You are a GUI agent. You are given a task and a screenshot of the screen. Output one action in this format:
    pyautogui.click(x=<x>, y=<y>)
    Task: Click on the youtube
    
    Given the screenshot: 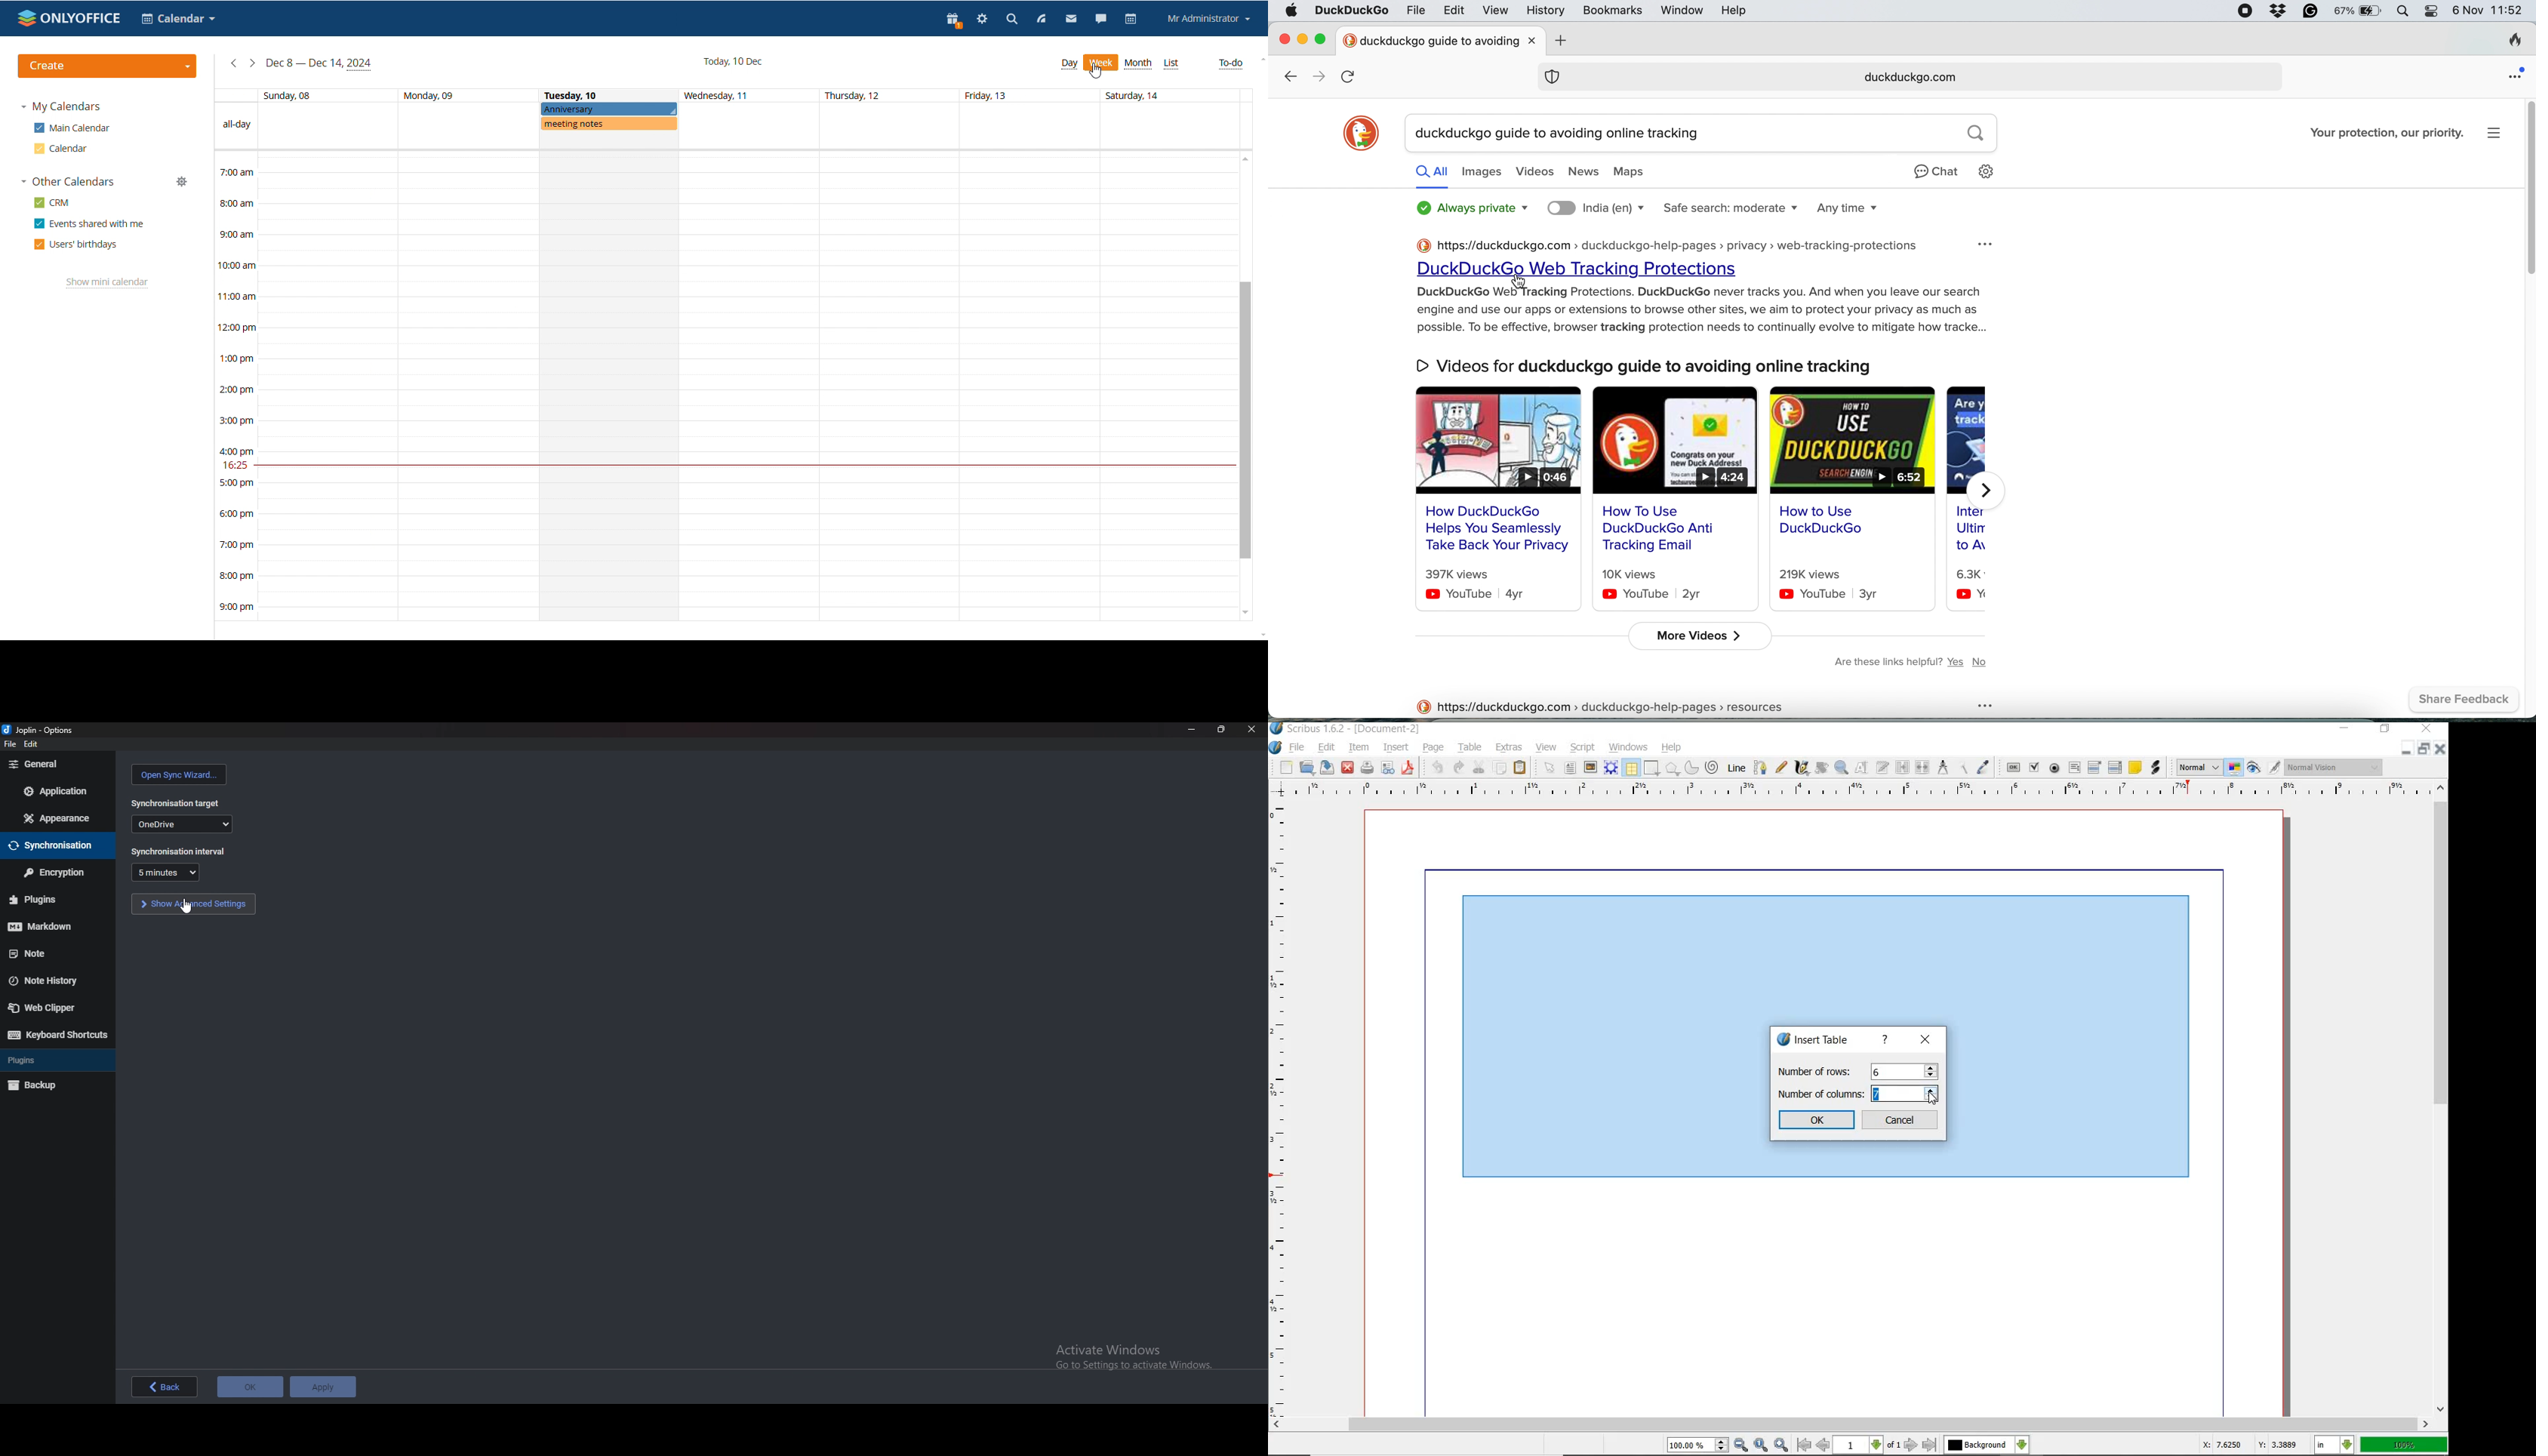 What is the action you would take?
    pyautogui.click(x=1788, y=596)
    